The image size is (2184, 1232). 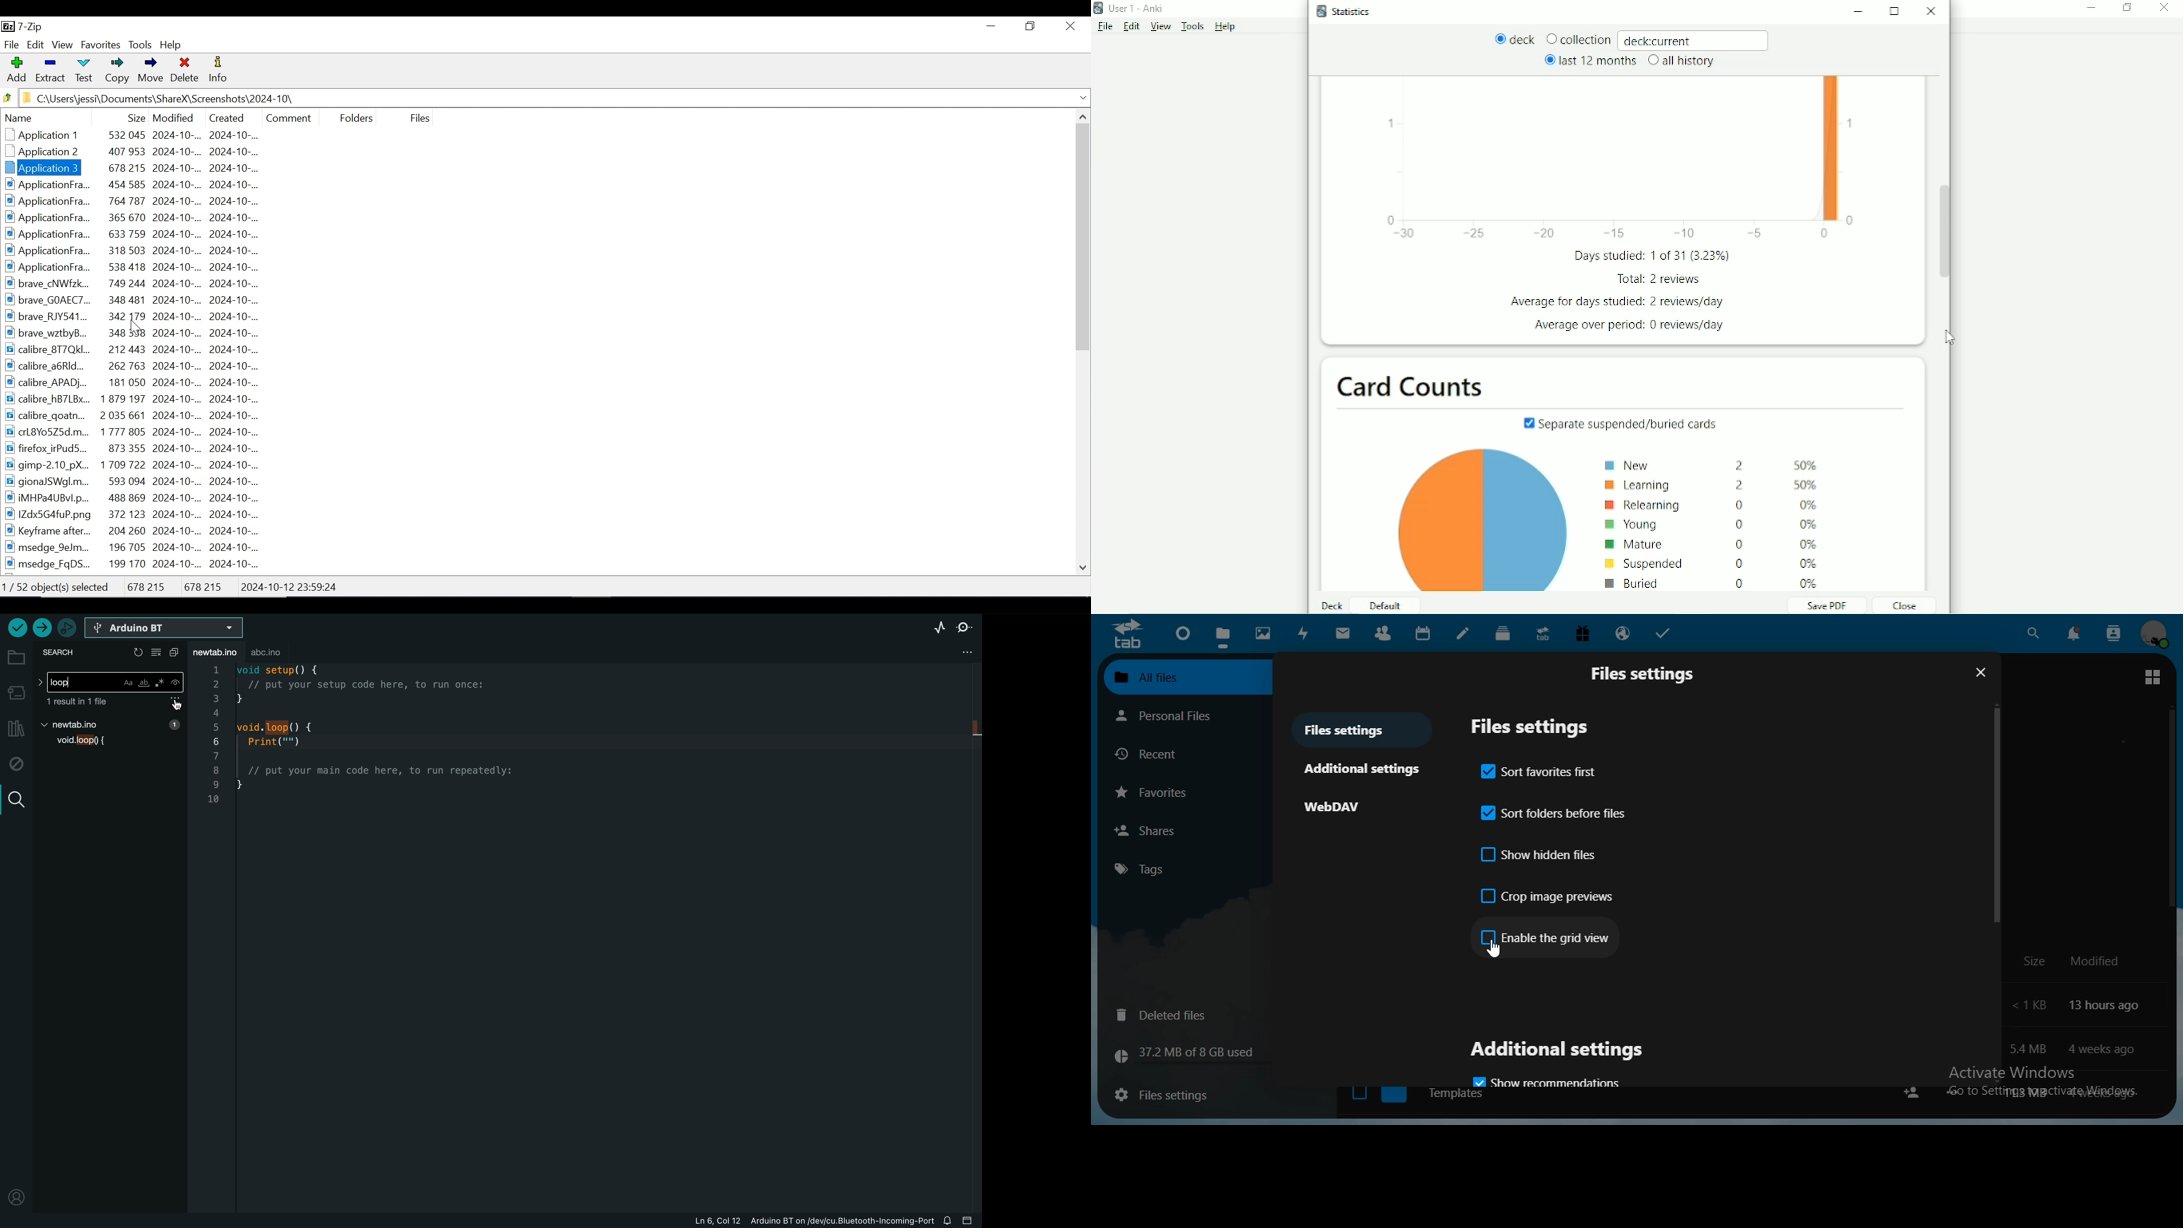 I want to click on Save PDF, so click(x=1826, y=605).